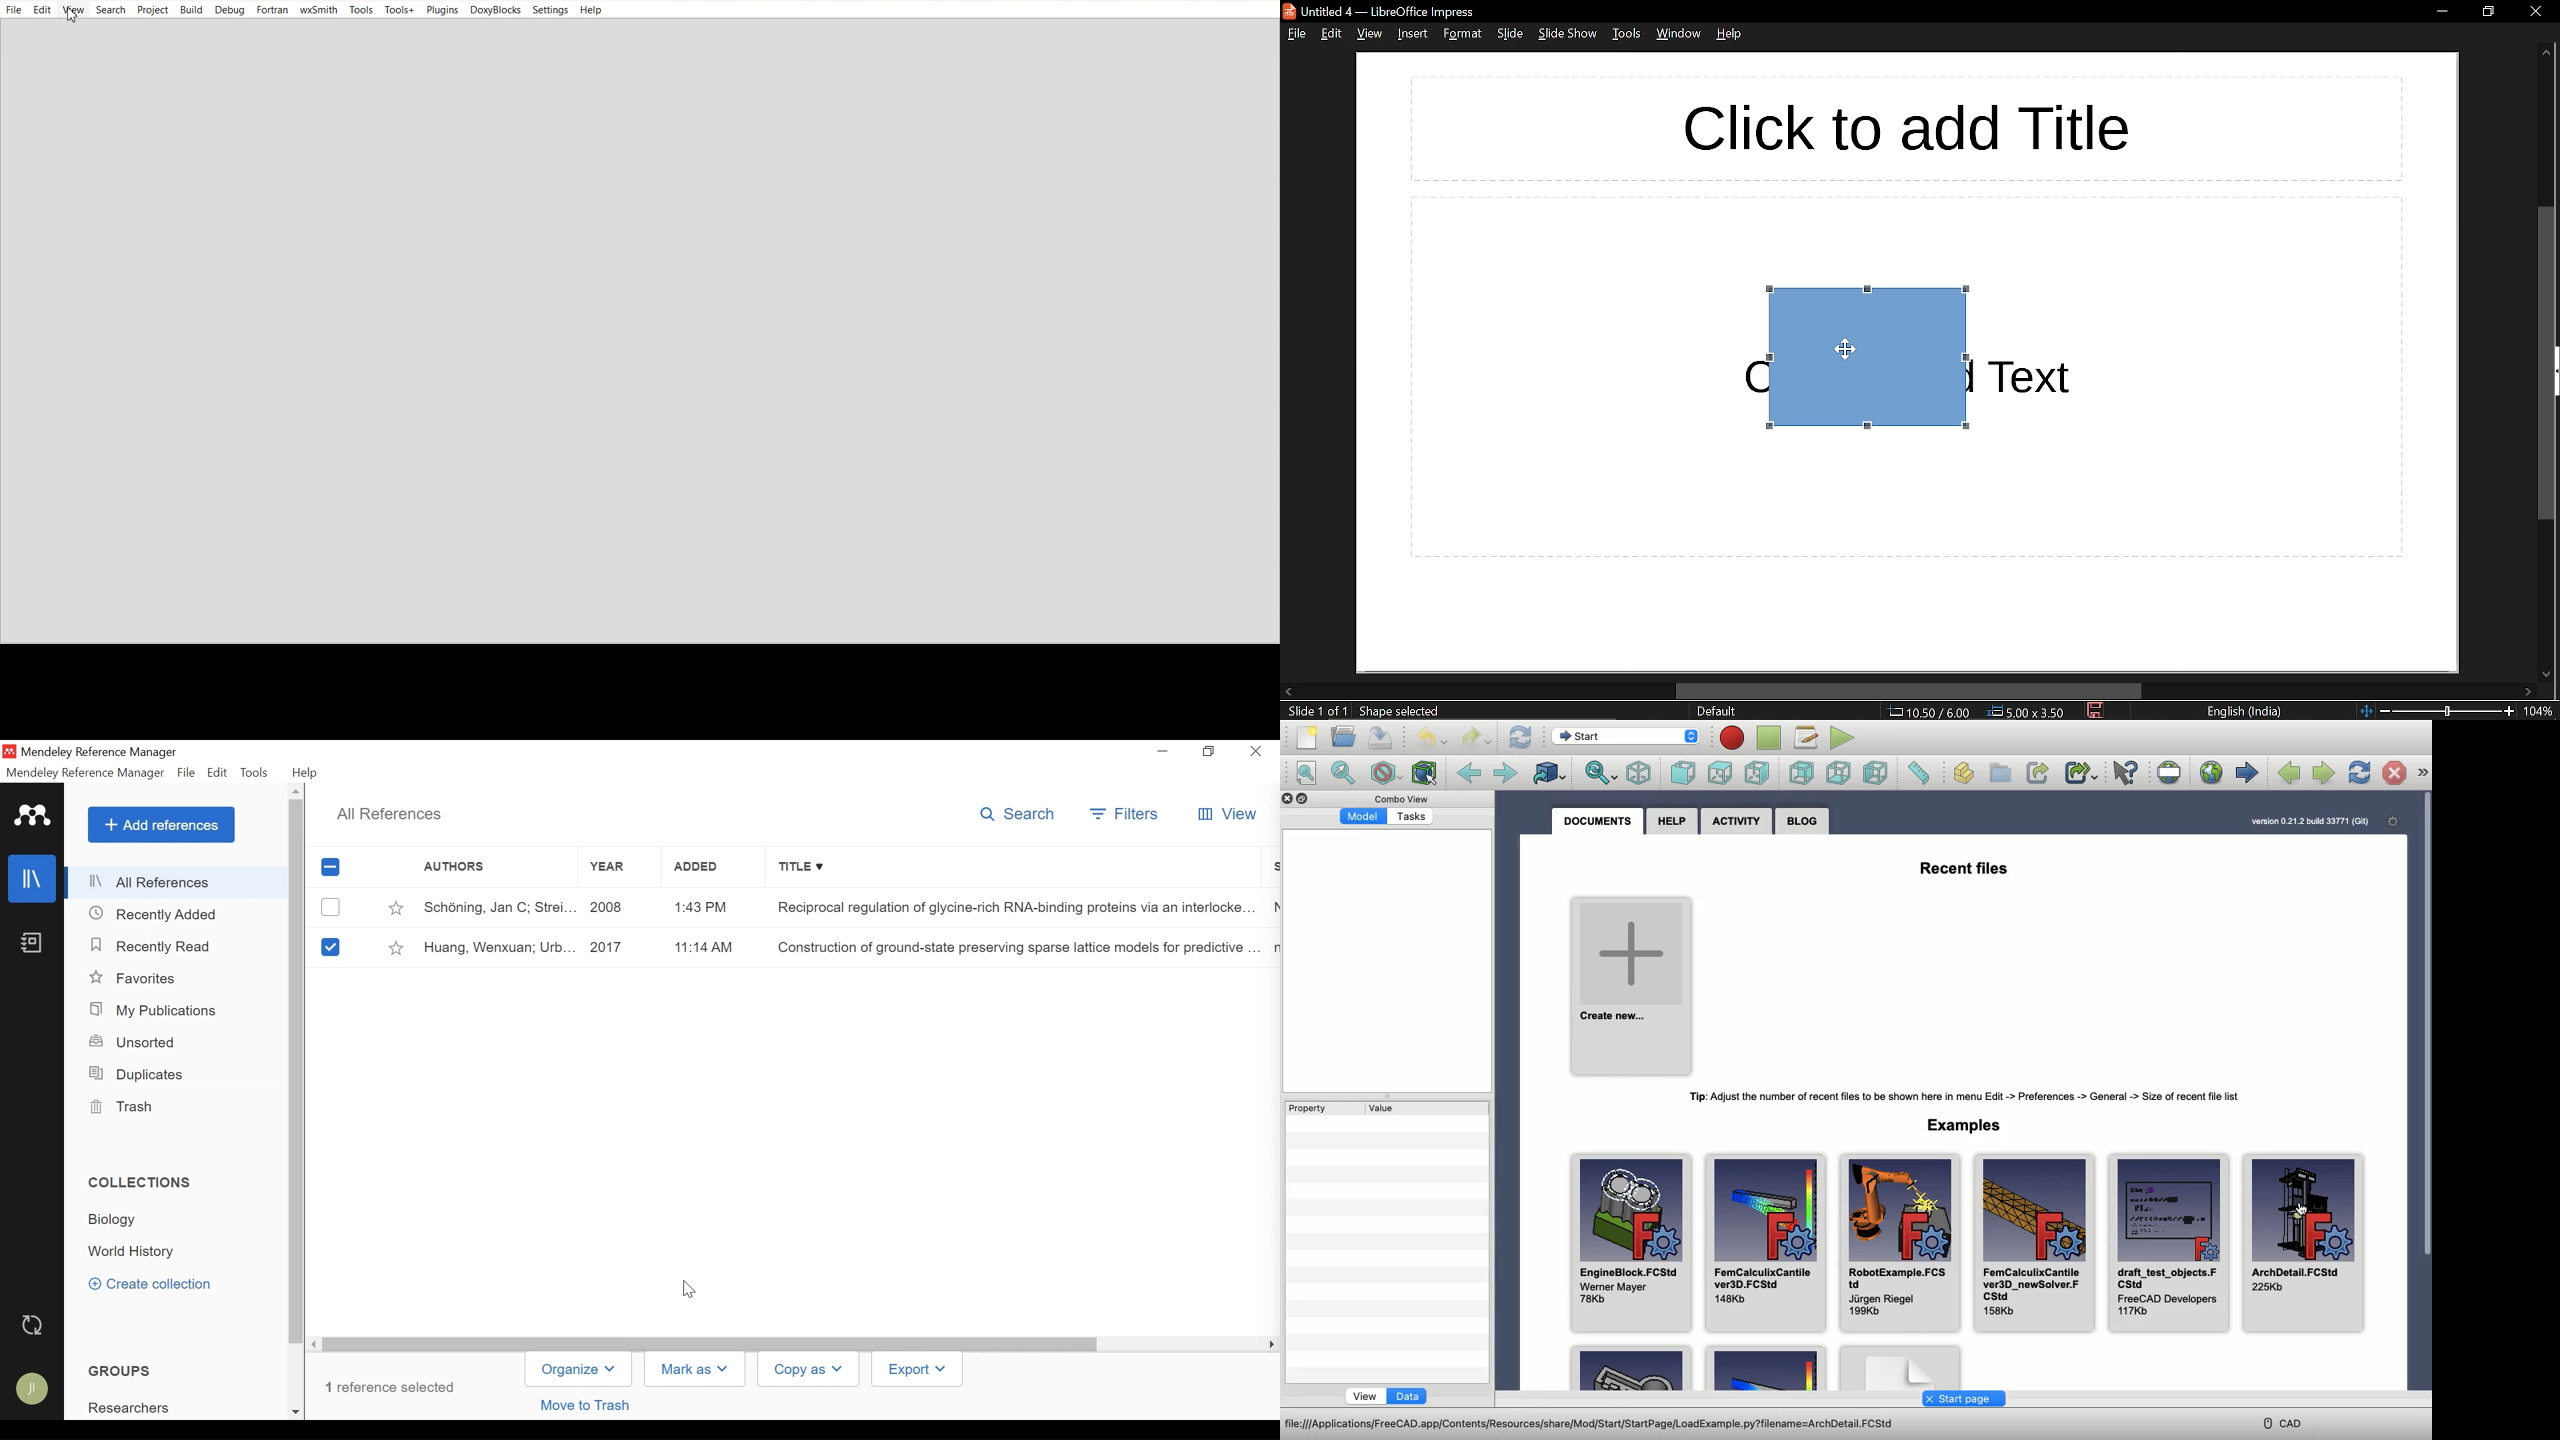  What do you see at coordinates (145, 1252) in the screenshot?
I see `Collection` at bounding box center [145, 1252].